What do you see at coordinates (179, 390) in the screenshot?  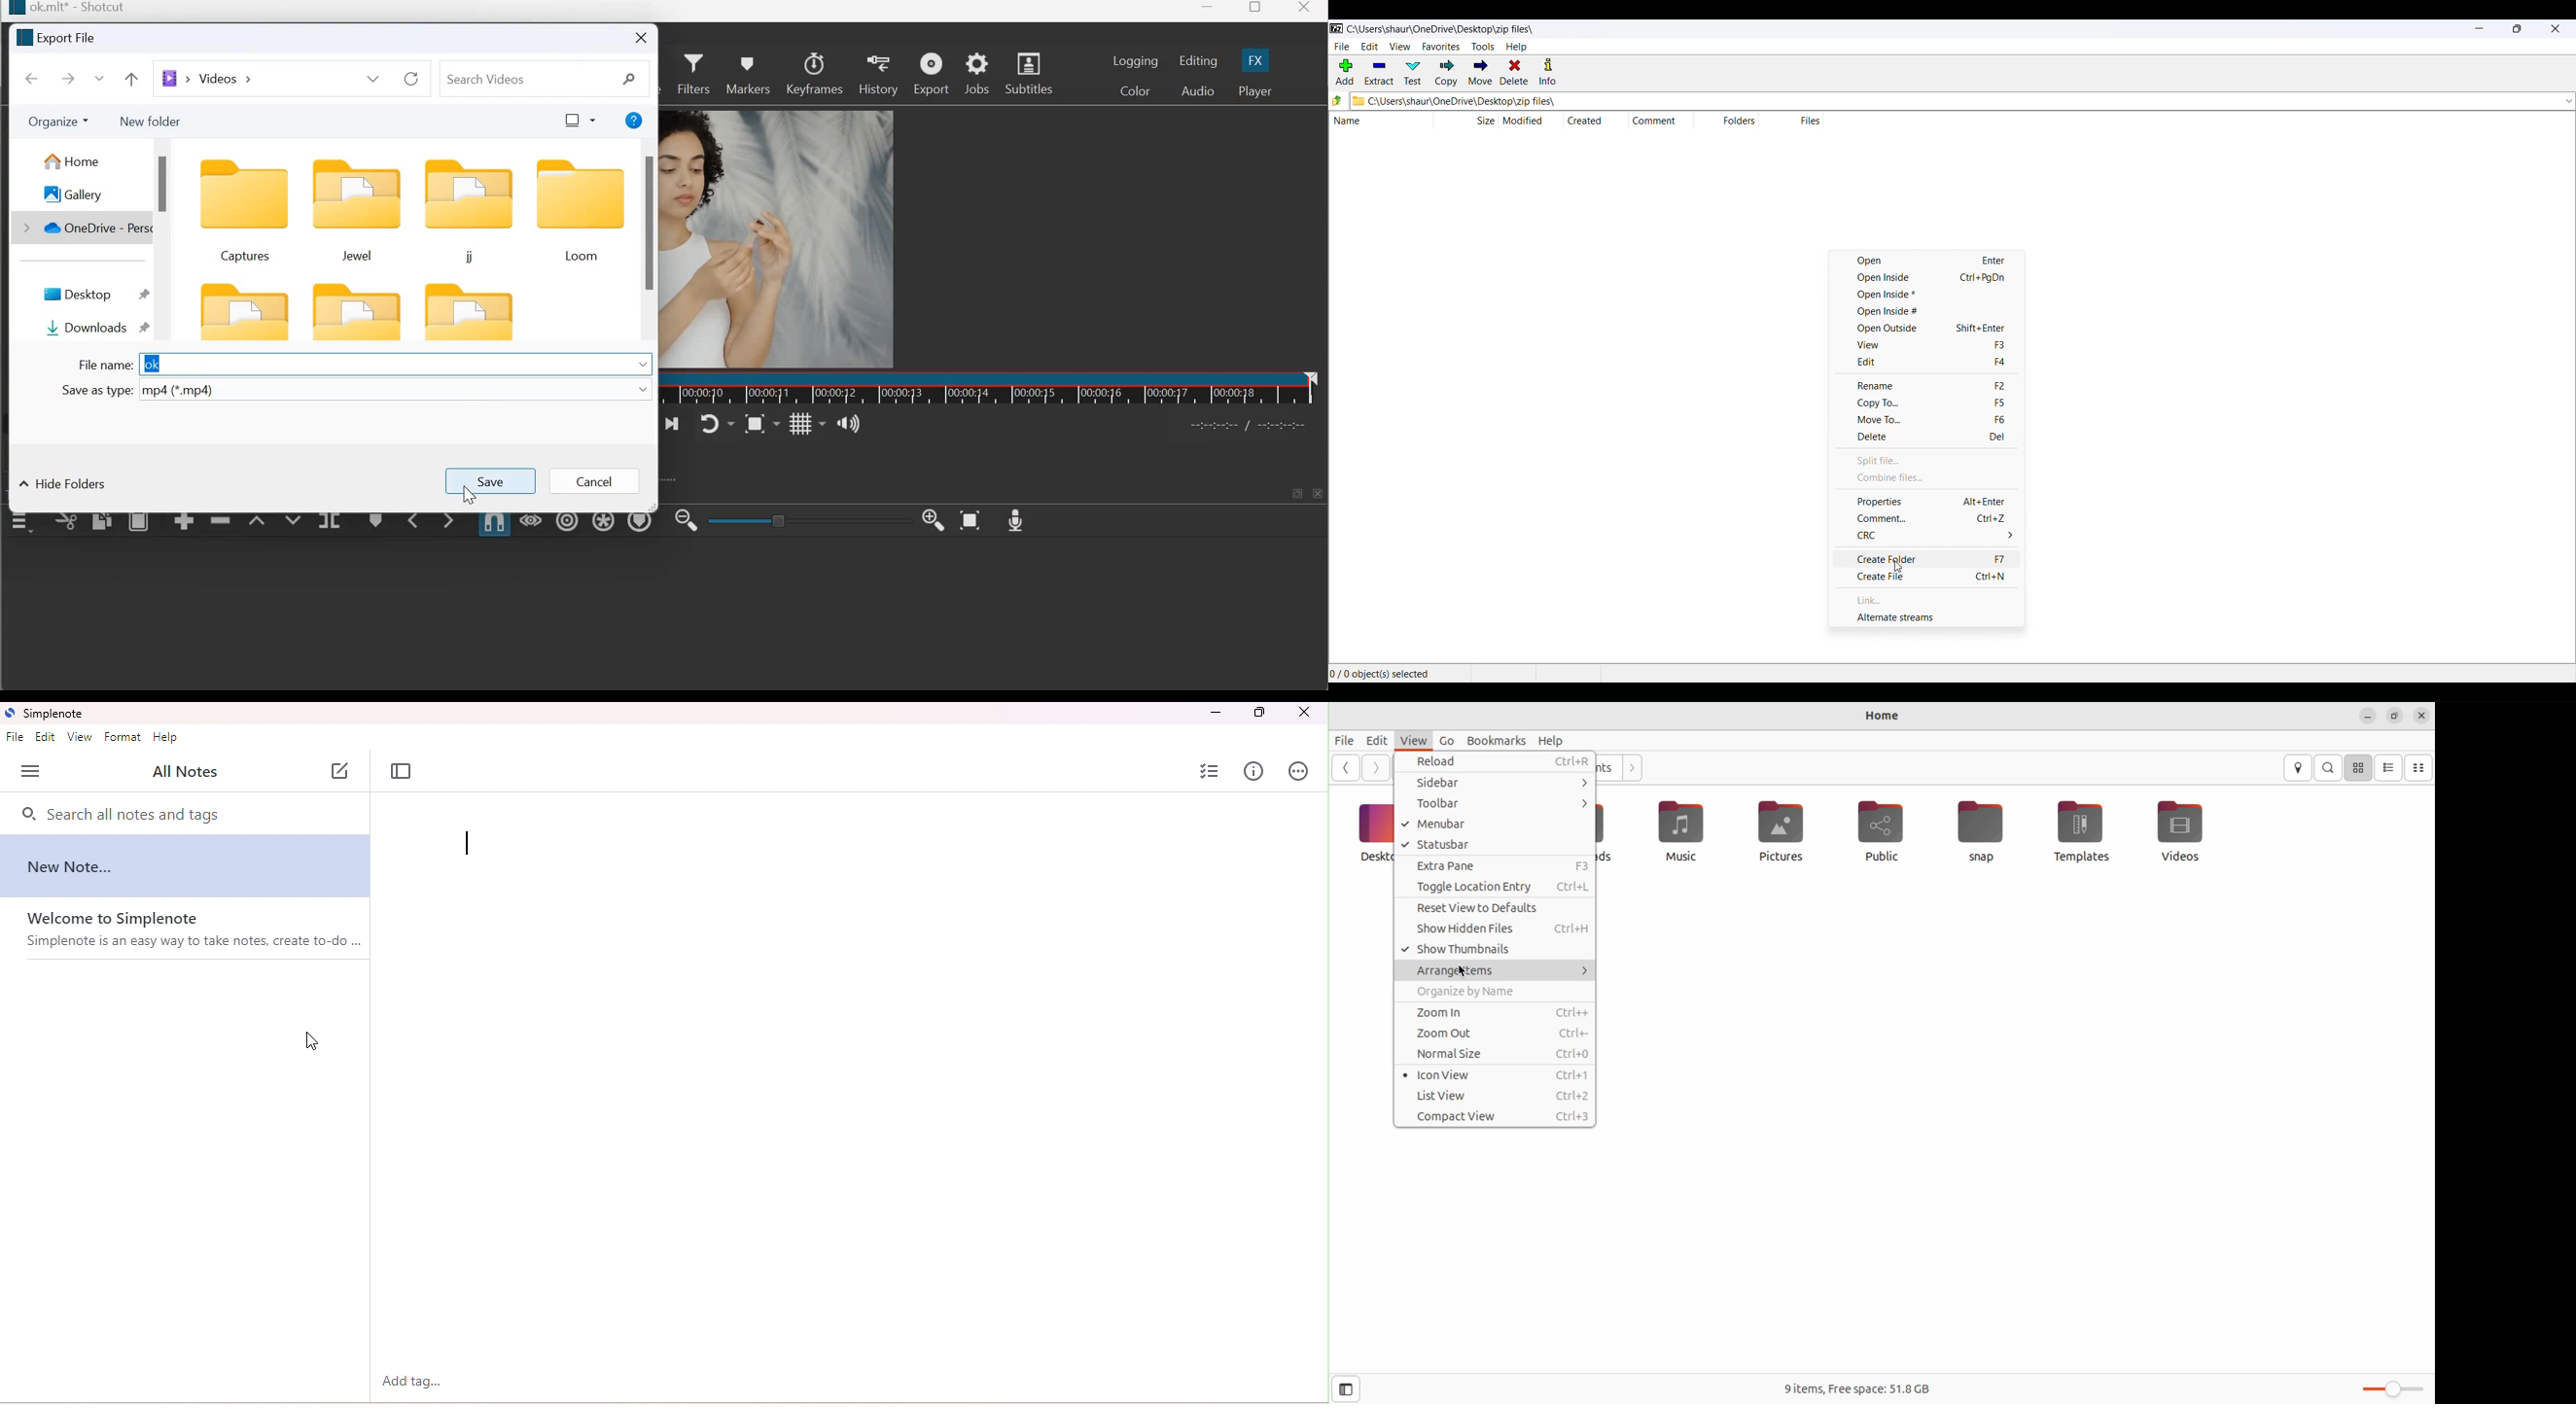 I see `mp4 (*.mp4)` at bounding box center [179, 390].